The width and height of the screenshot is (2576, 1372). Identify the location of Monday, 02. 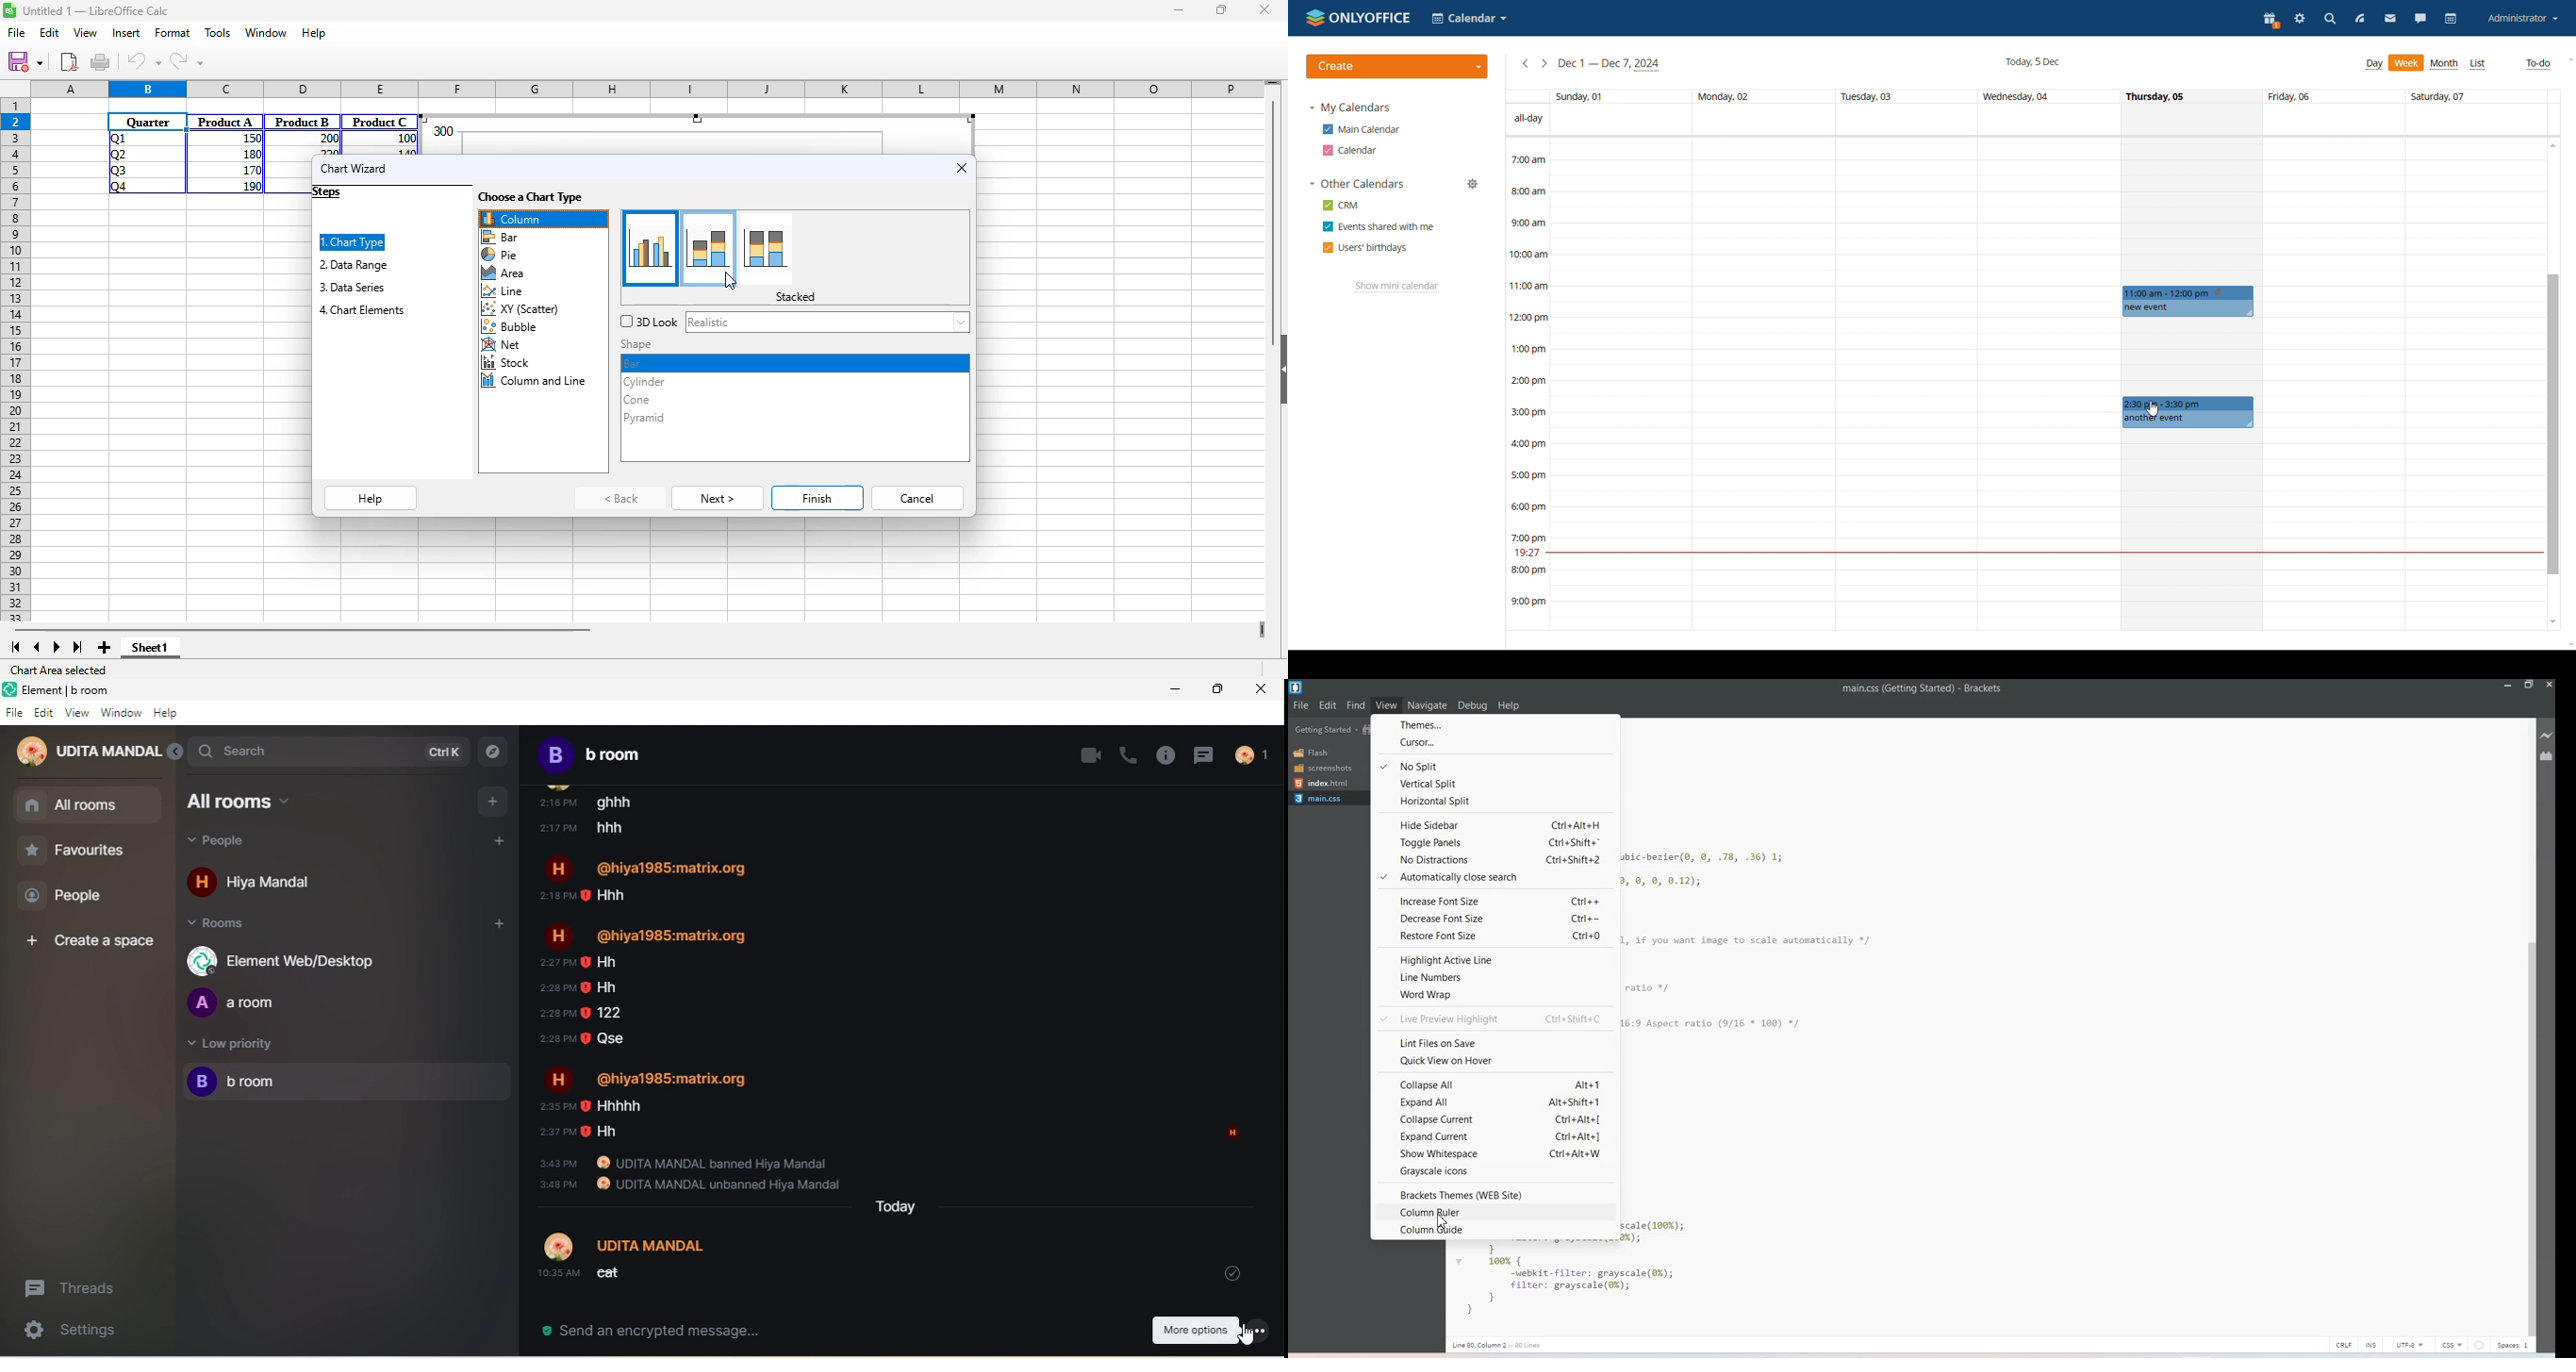
(1738, 97).